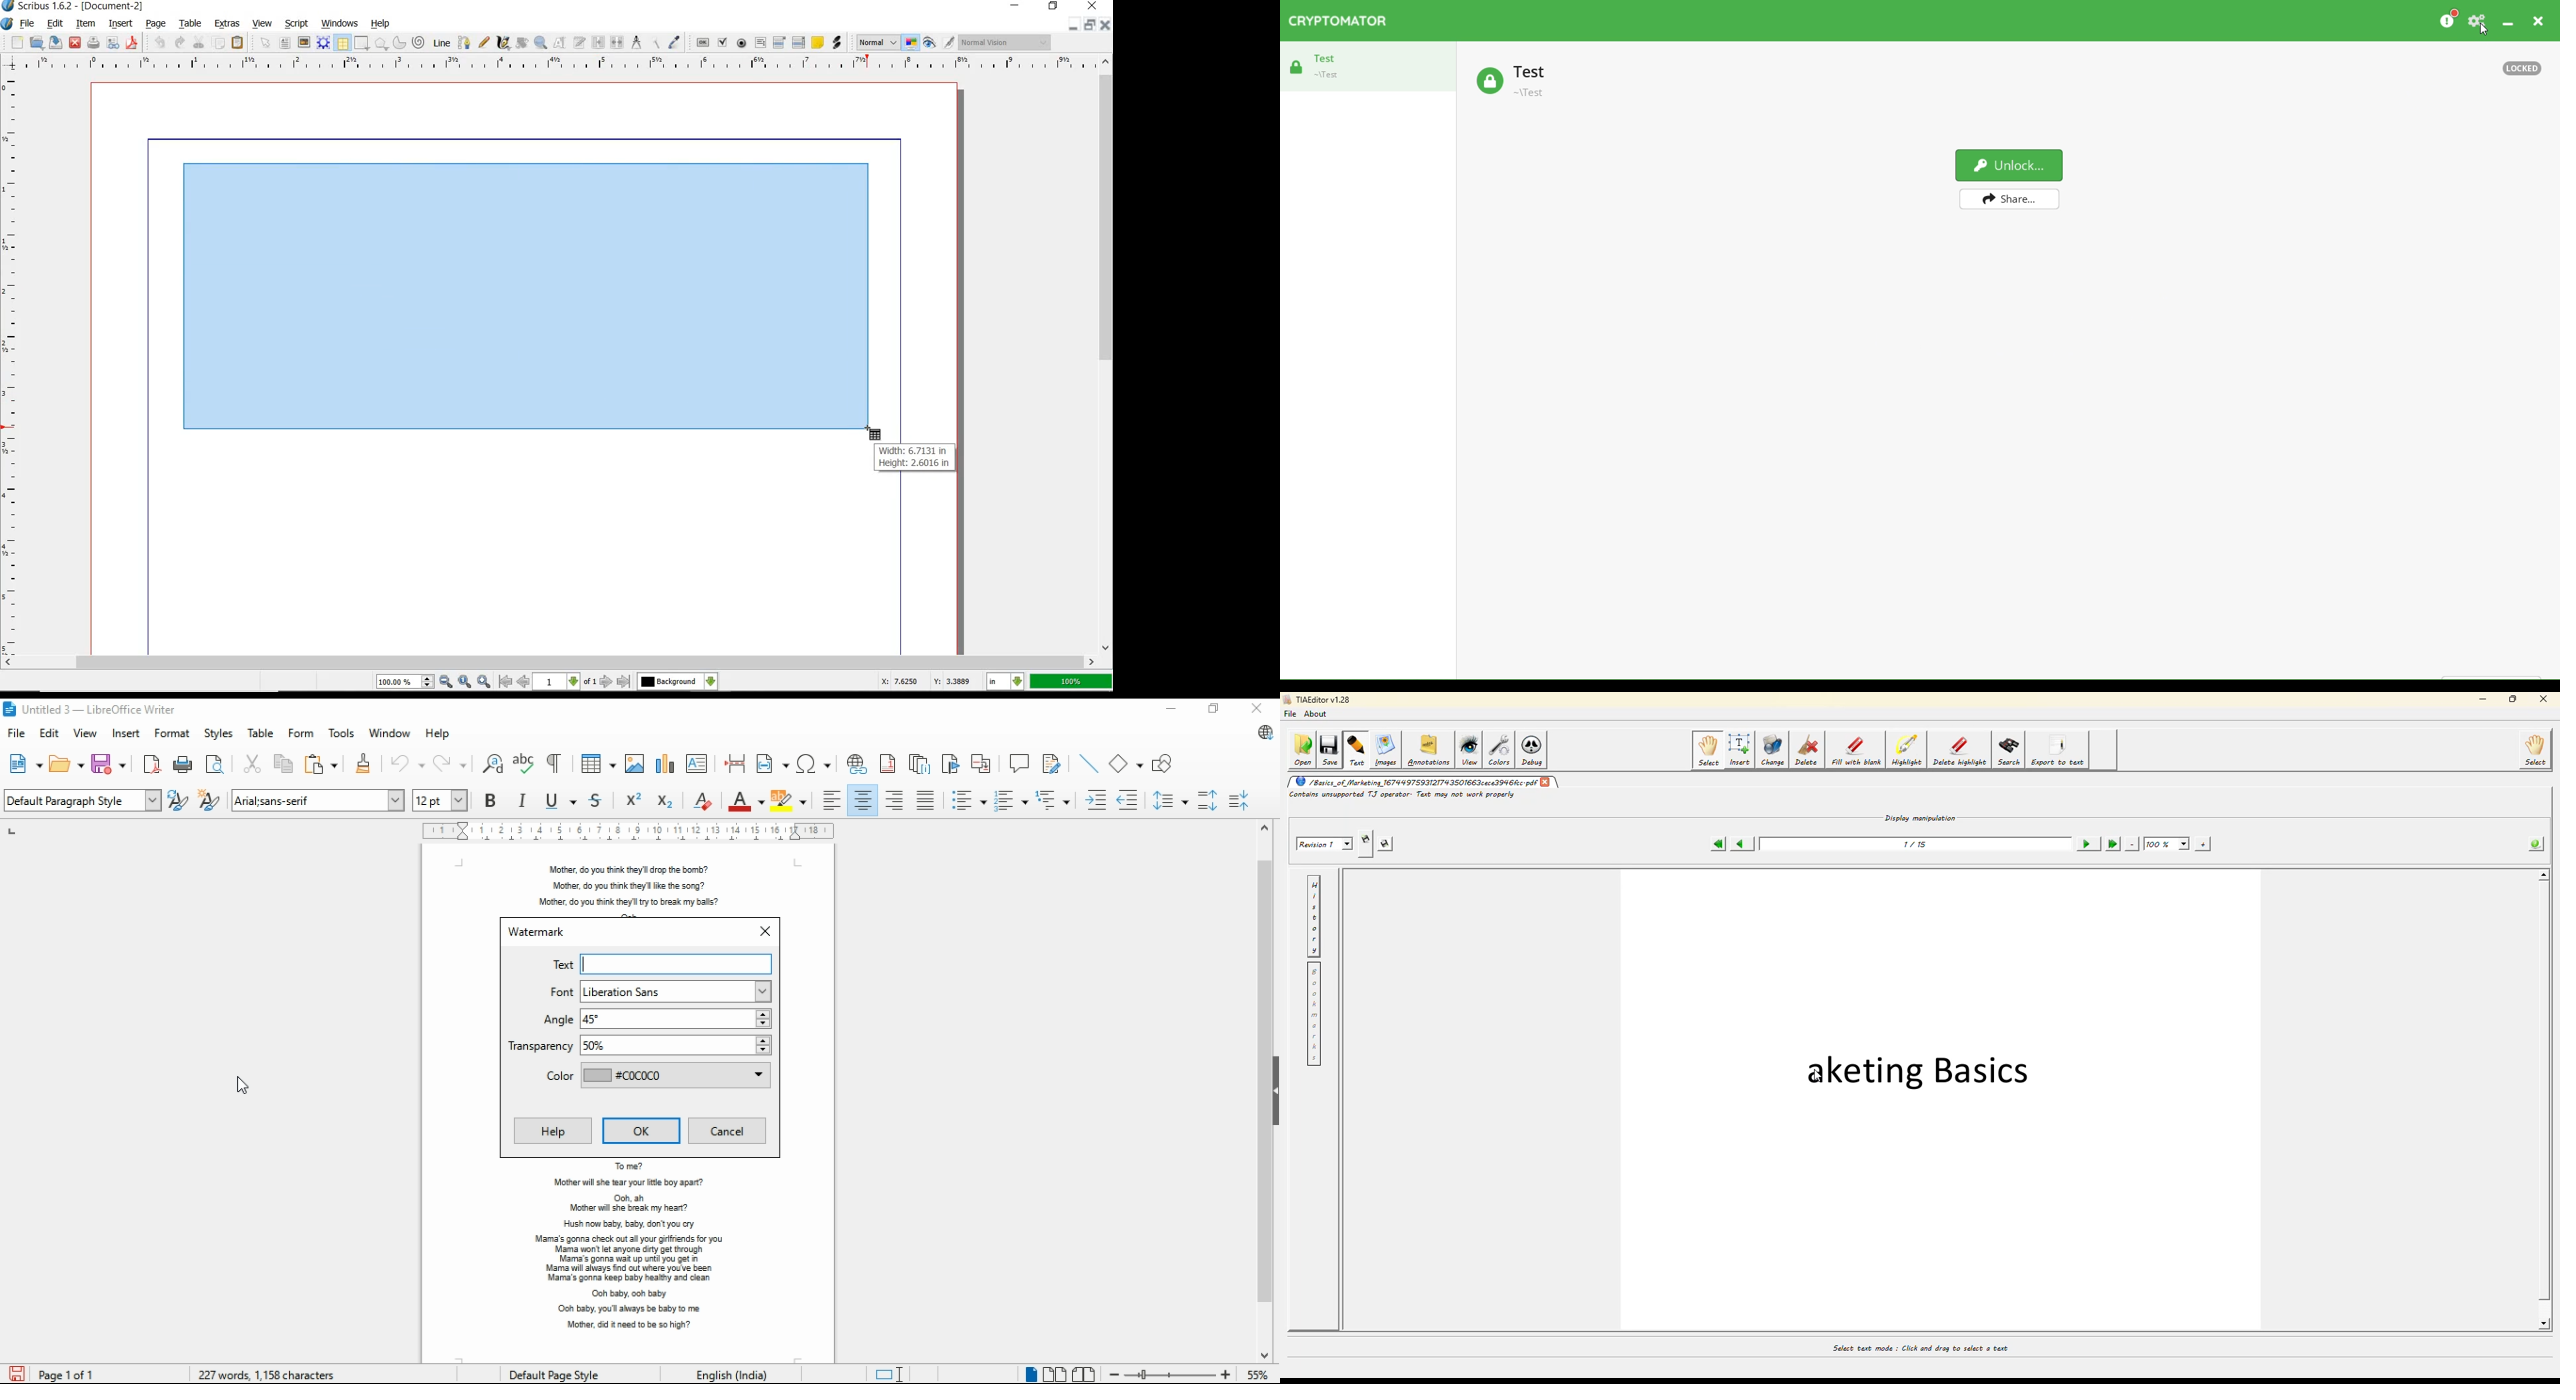 This screenshot has height=1400, width=2576. What do you see at coordinates (677, 683) in the screenshot?
I see `select the current layer` at bounding box center [677, 683].